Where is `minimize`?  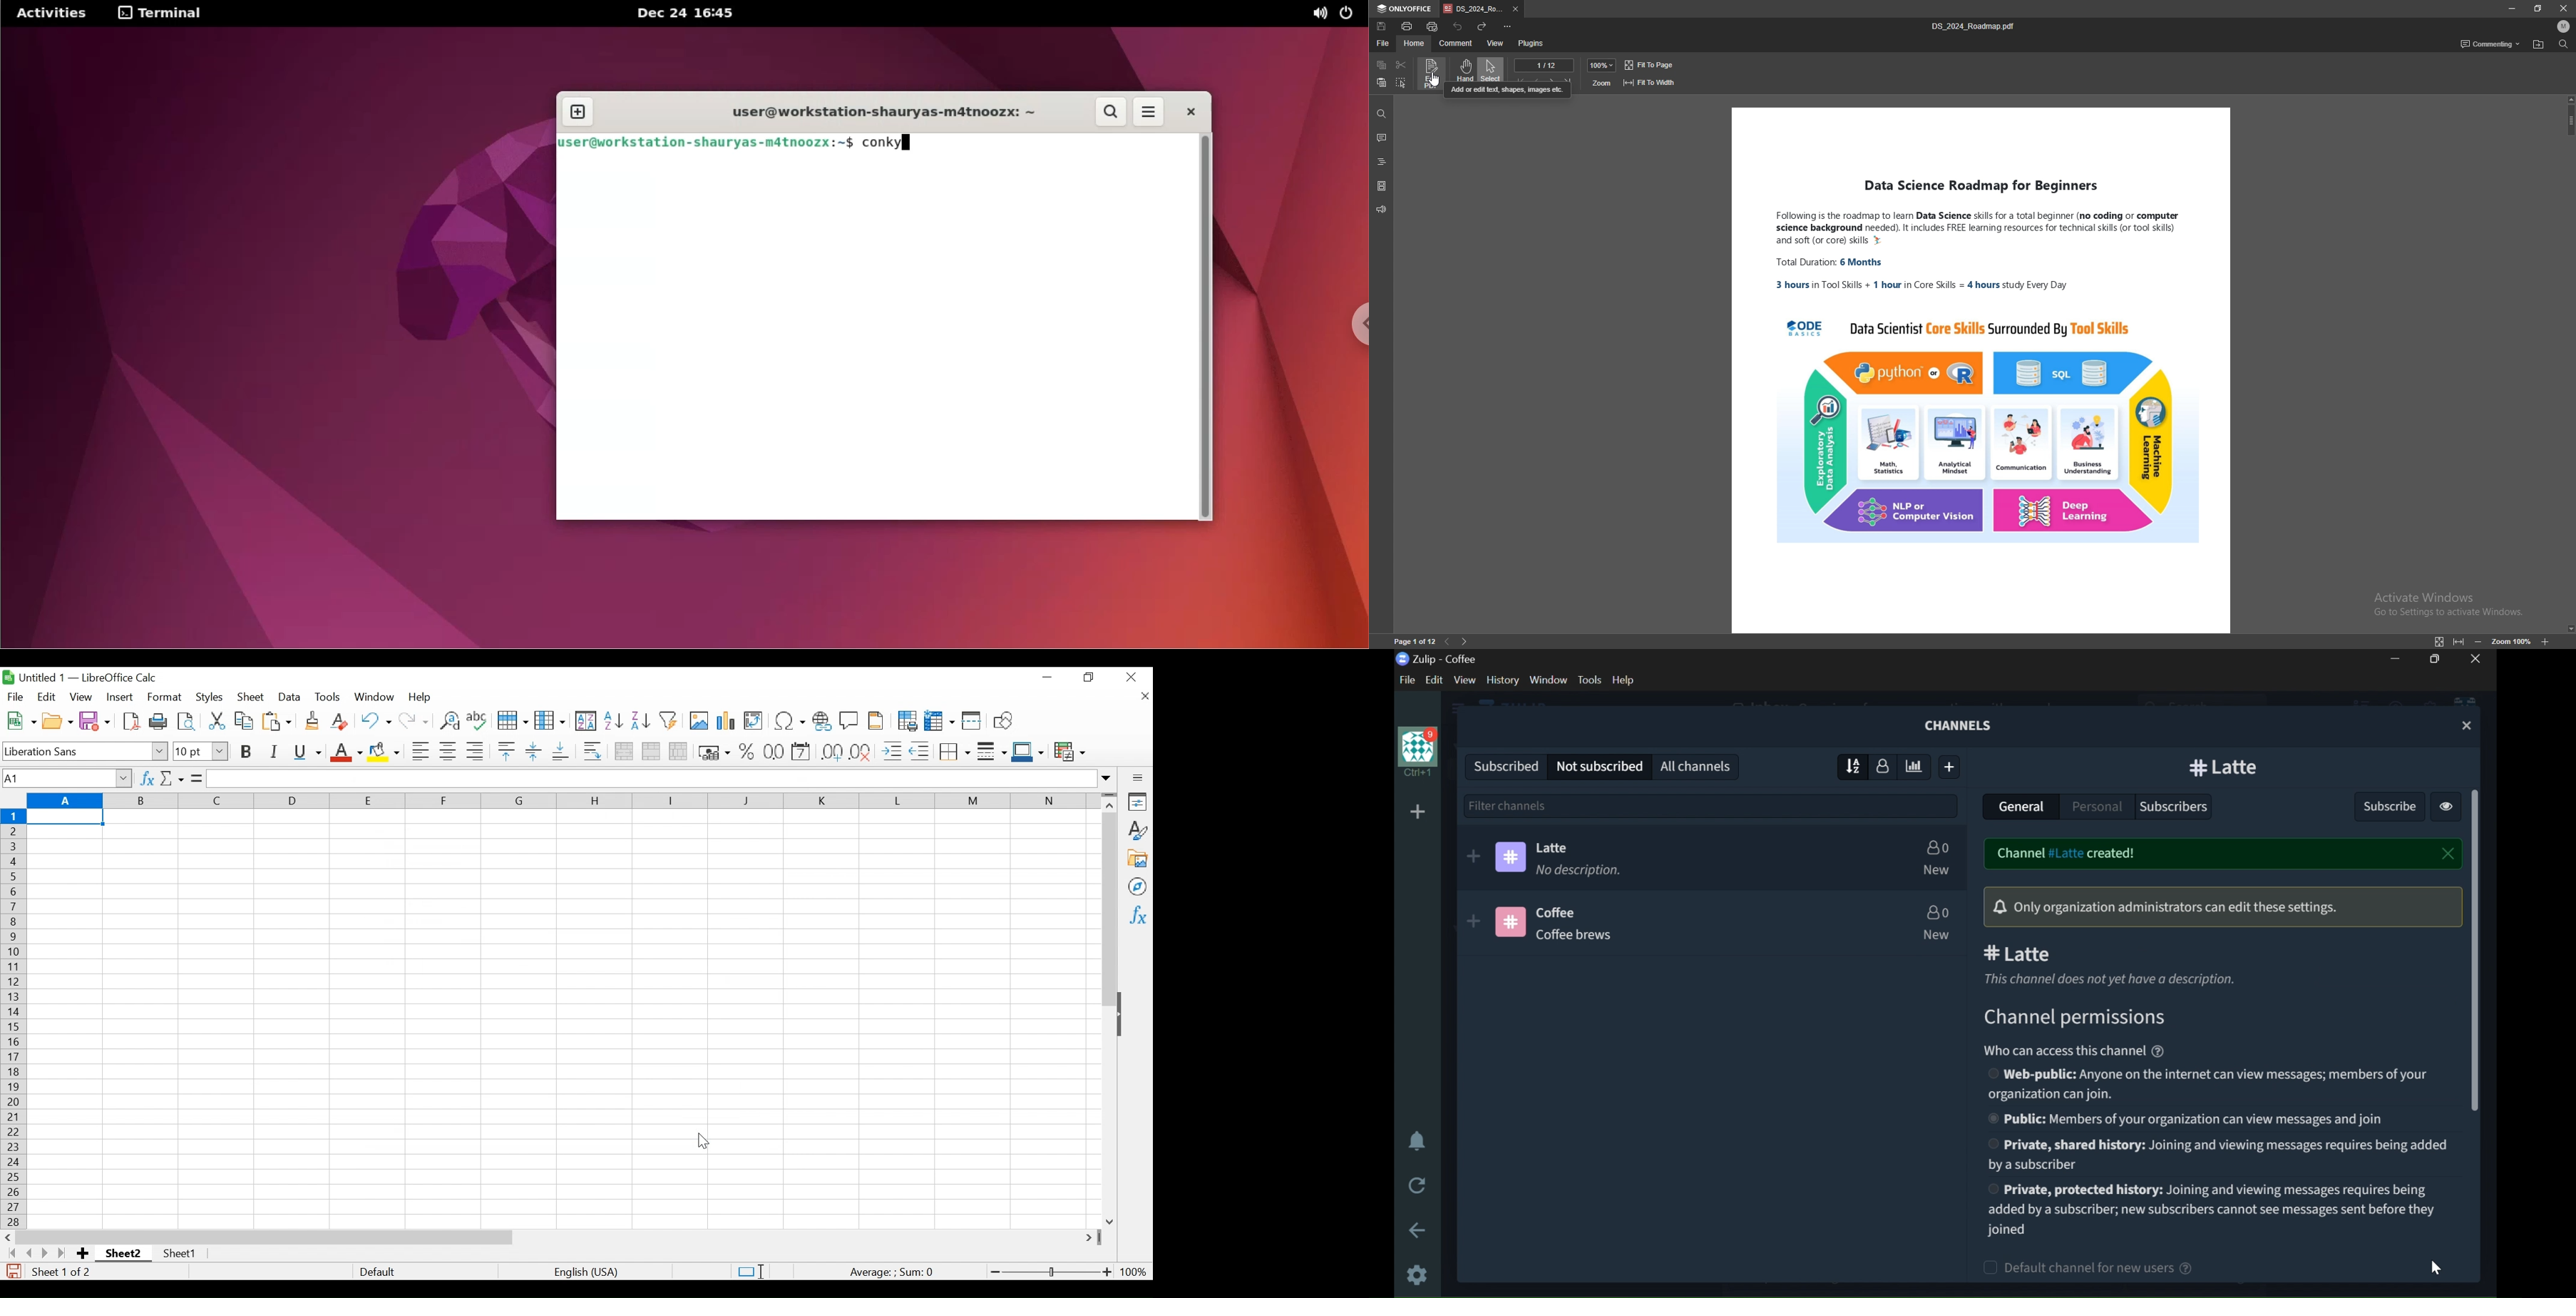 minimize is located at coordinates (1047, 677).